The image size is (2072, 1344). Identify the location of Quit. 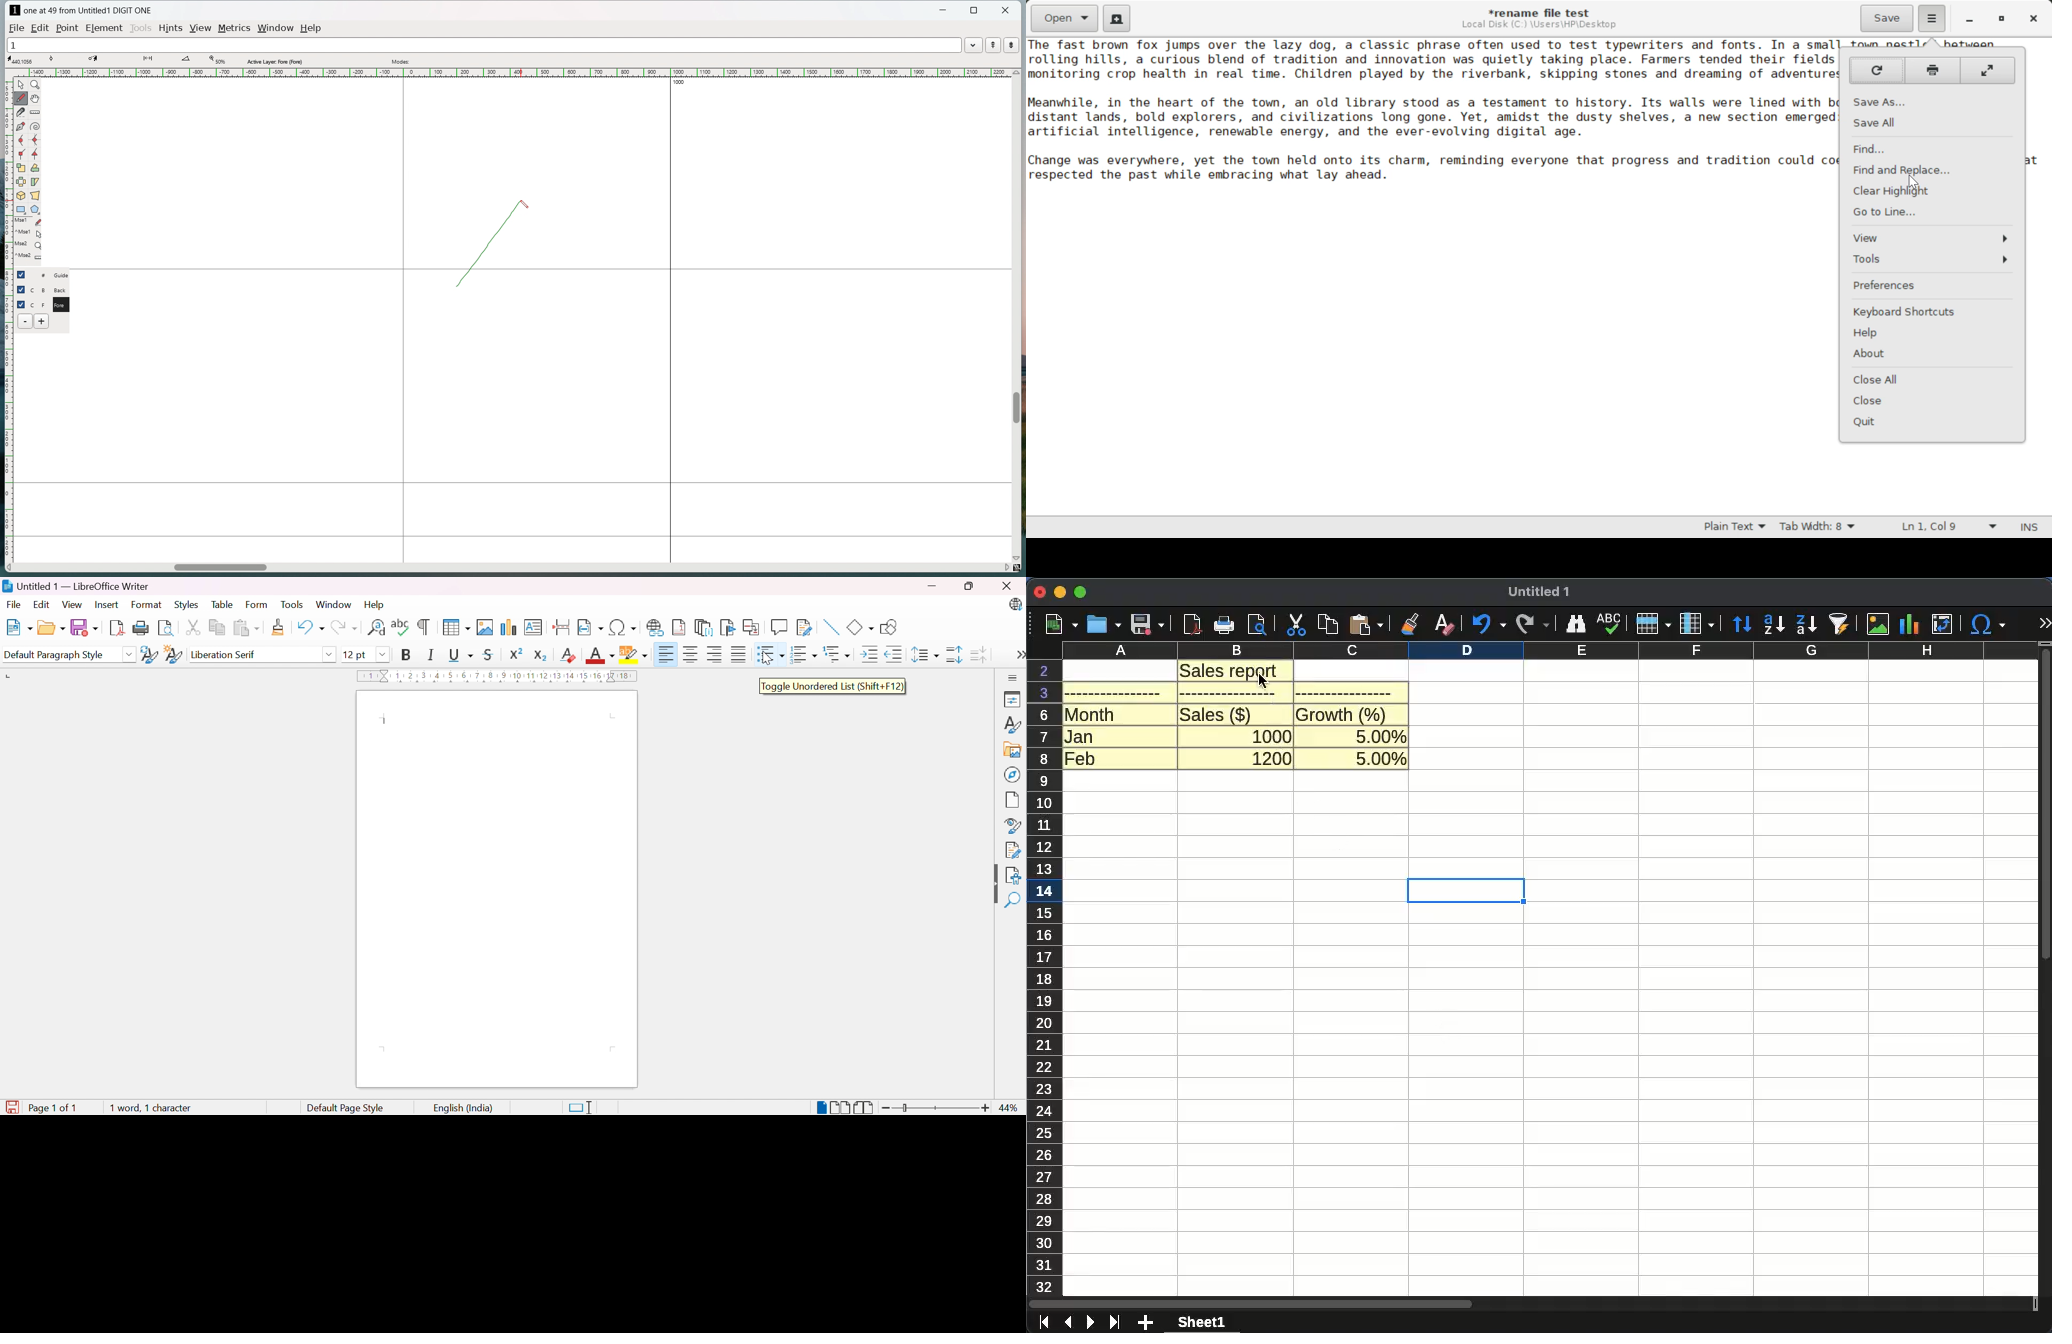
(1931, 424).